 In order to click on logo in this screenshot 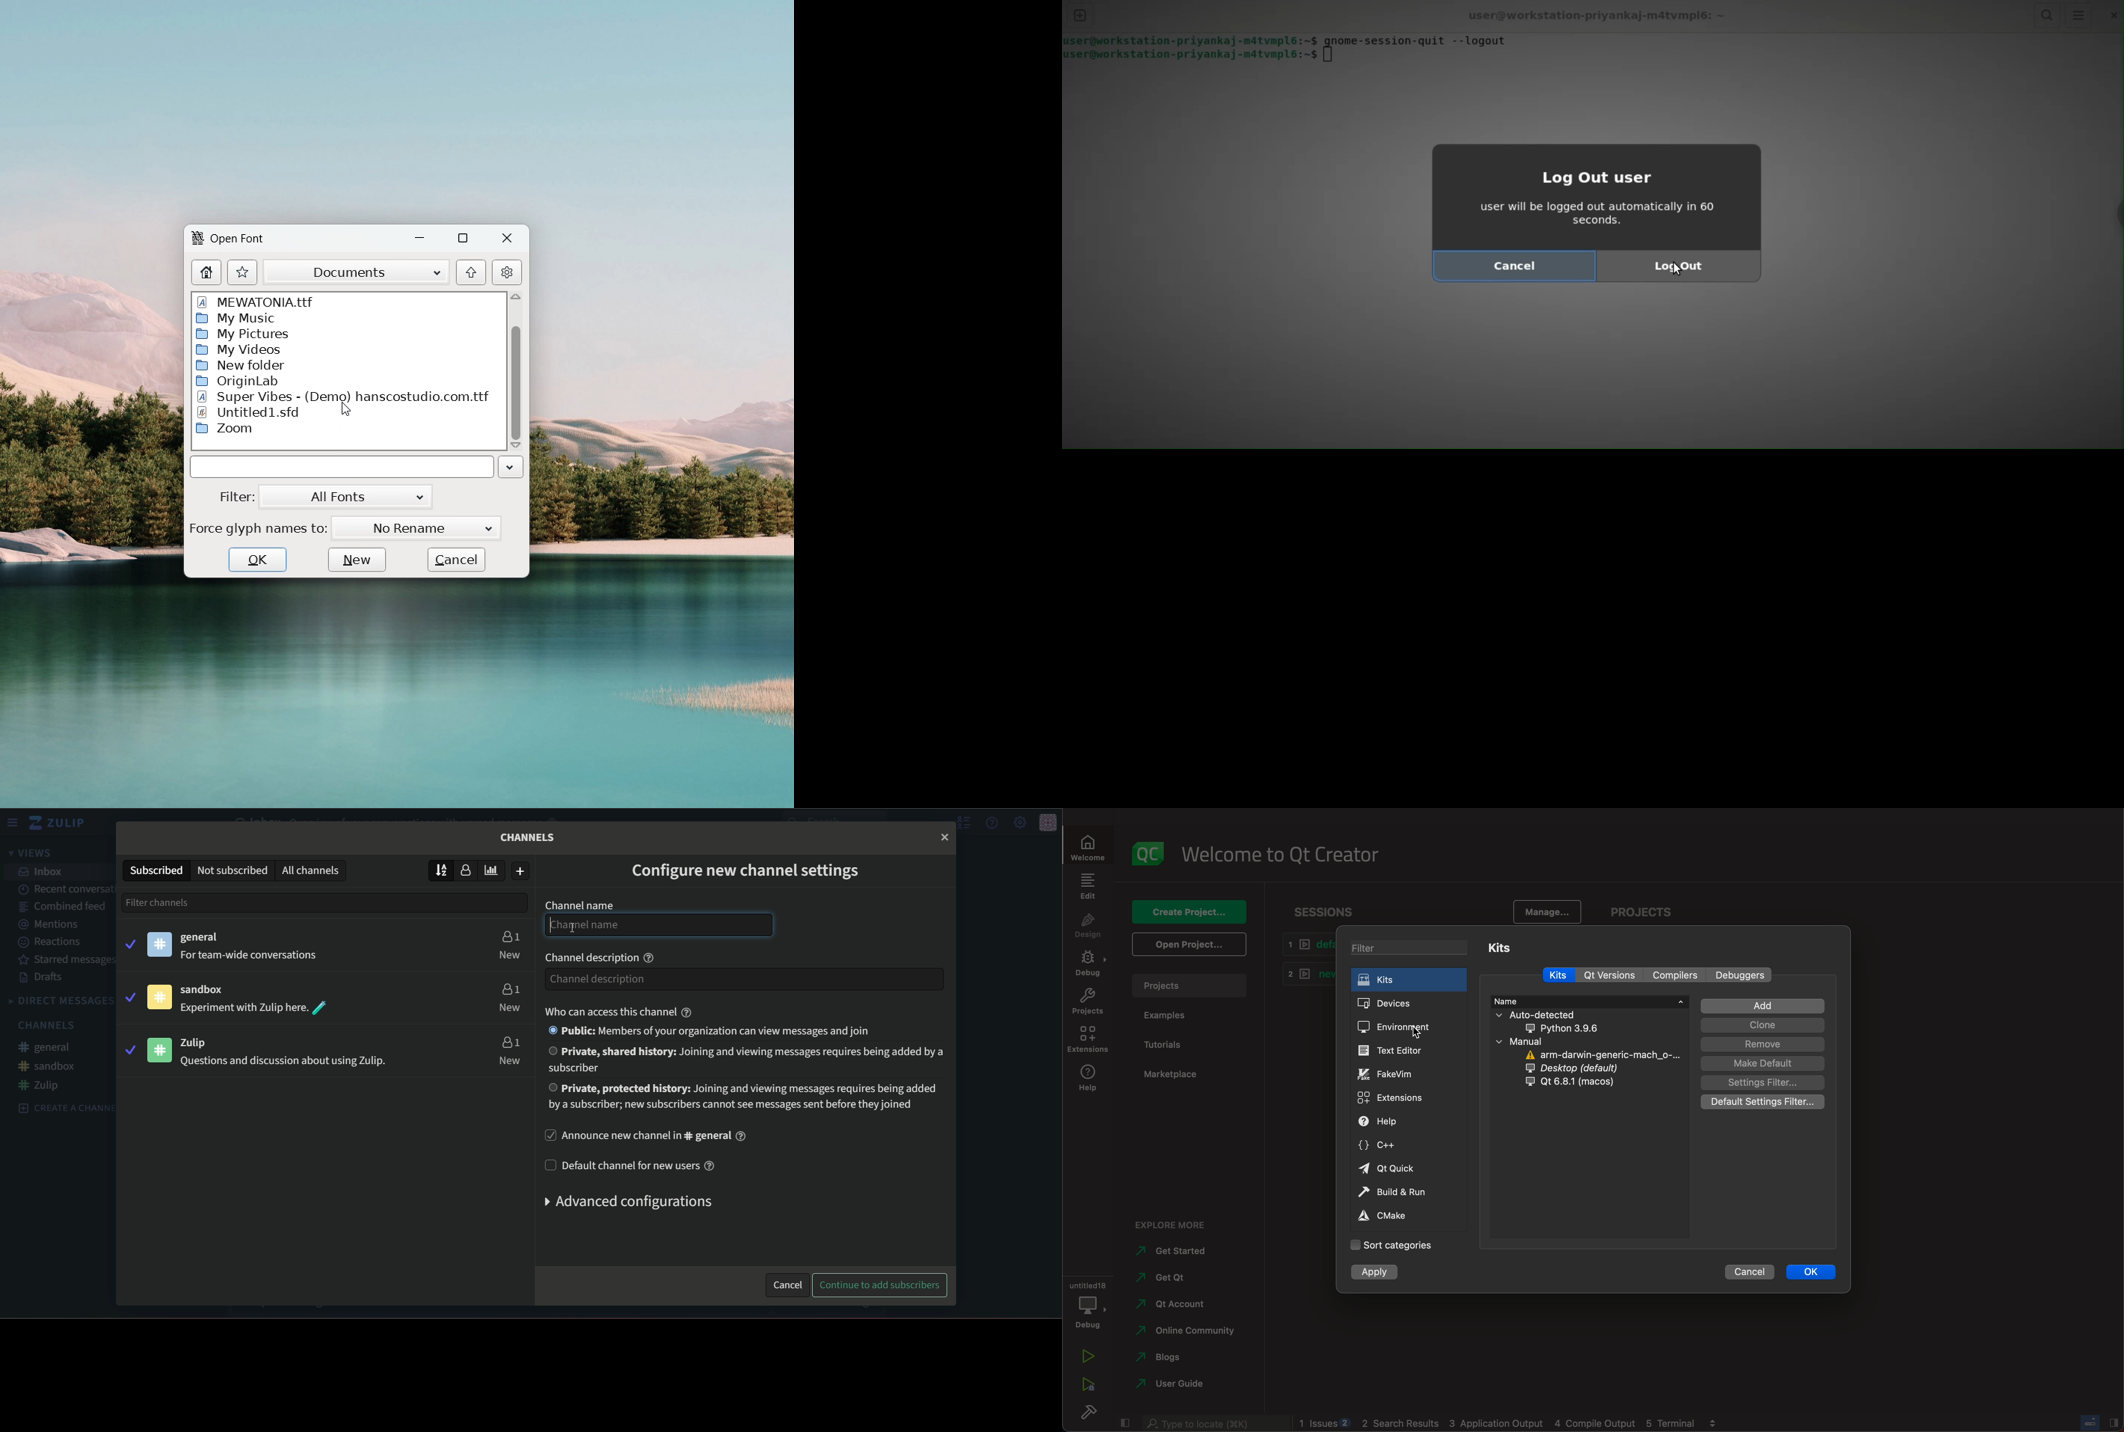, I will do `click(197, 238)`.